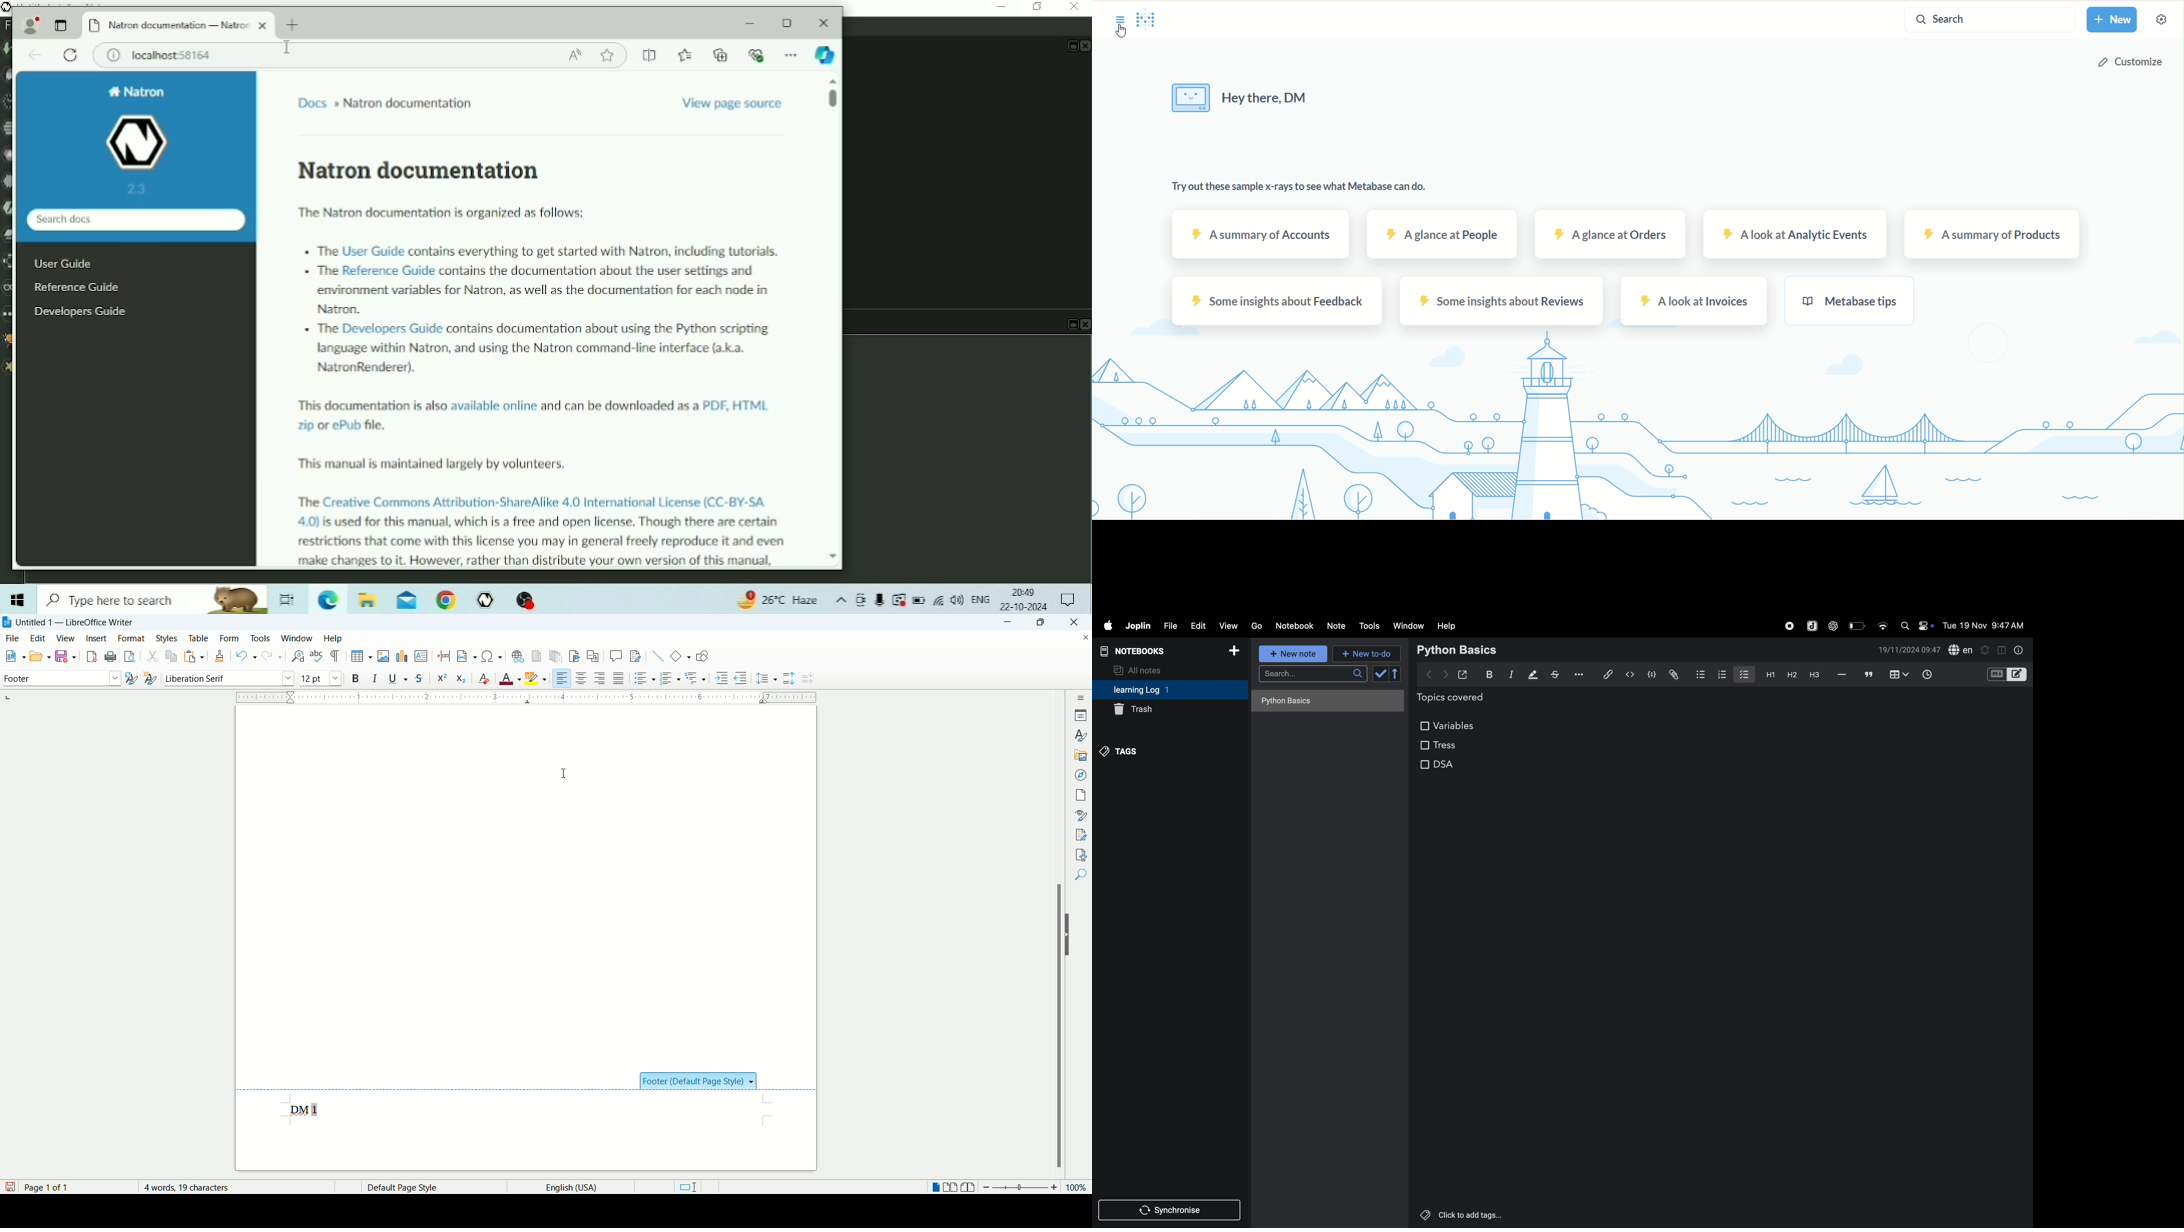  Describe the element at coordinates (686, 55) in the screenshot. I see `favourite` at that location.